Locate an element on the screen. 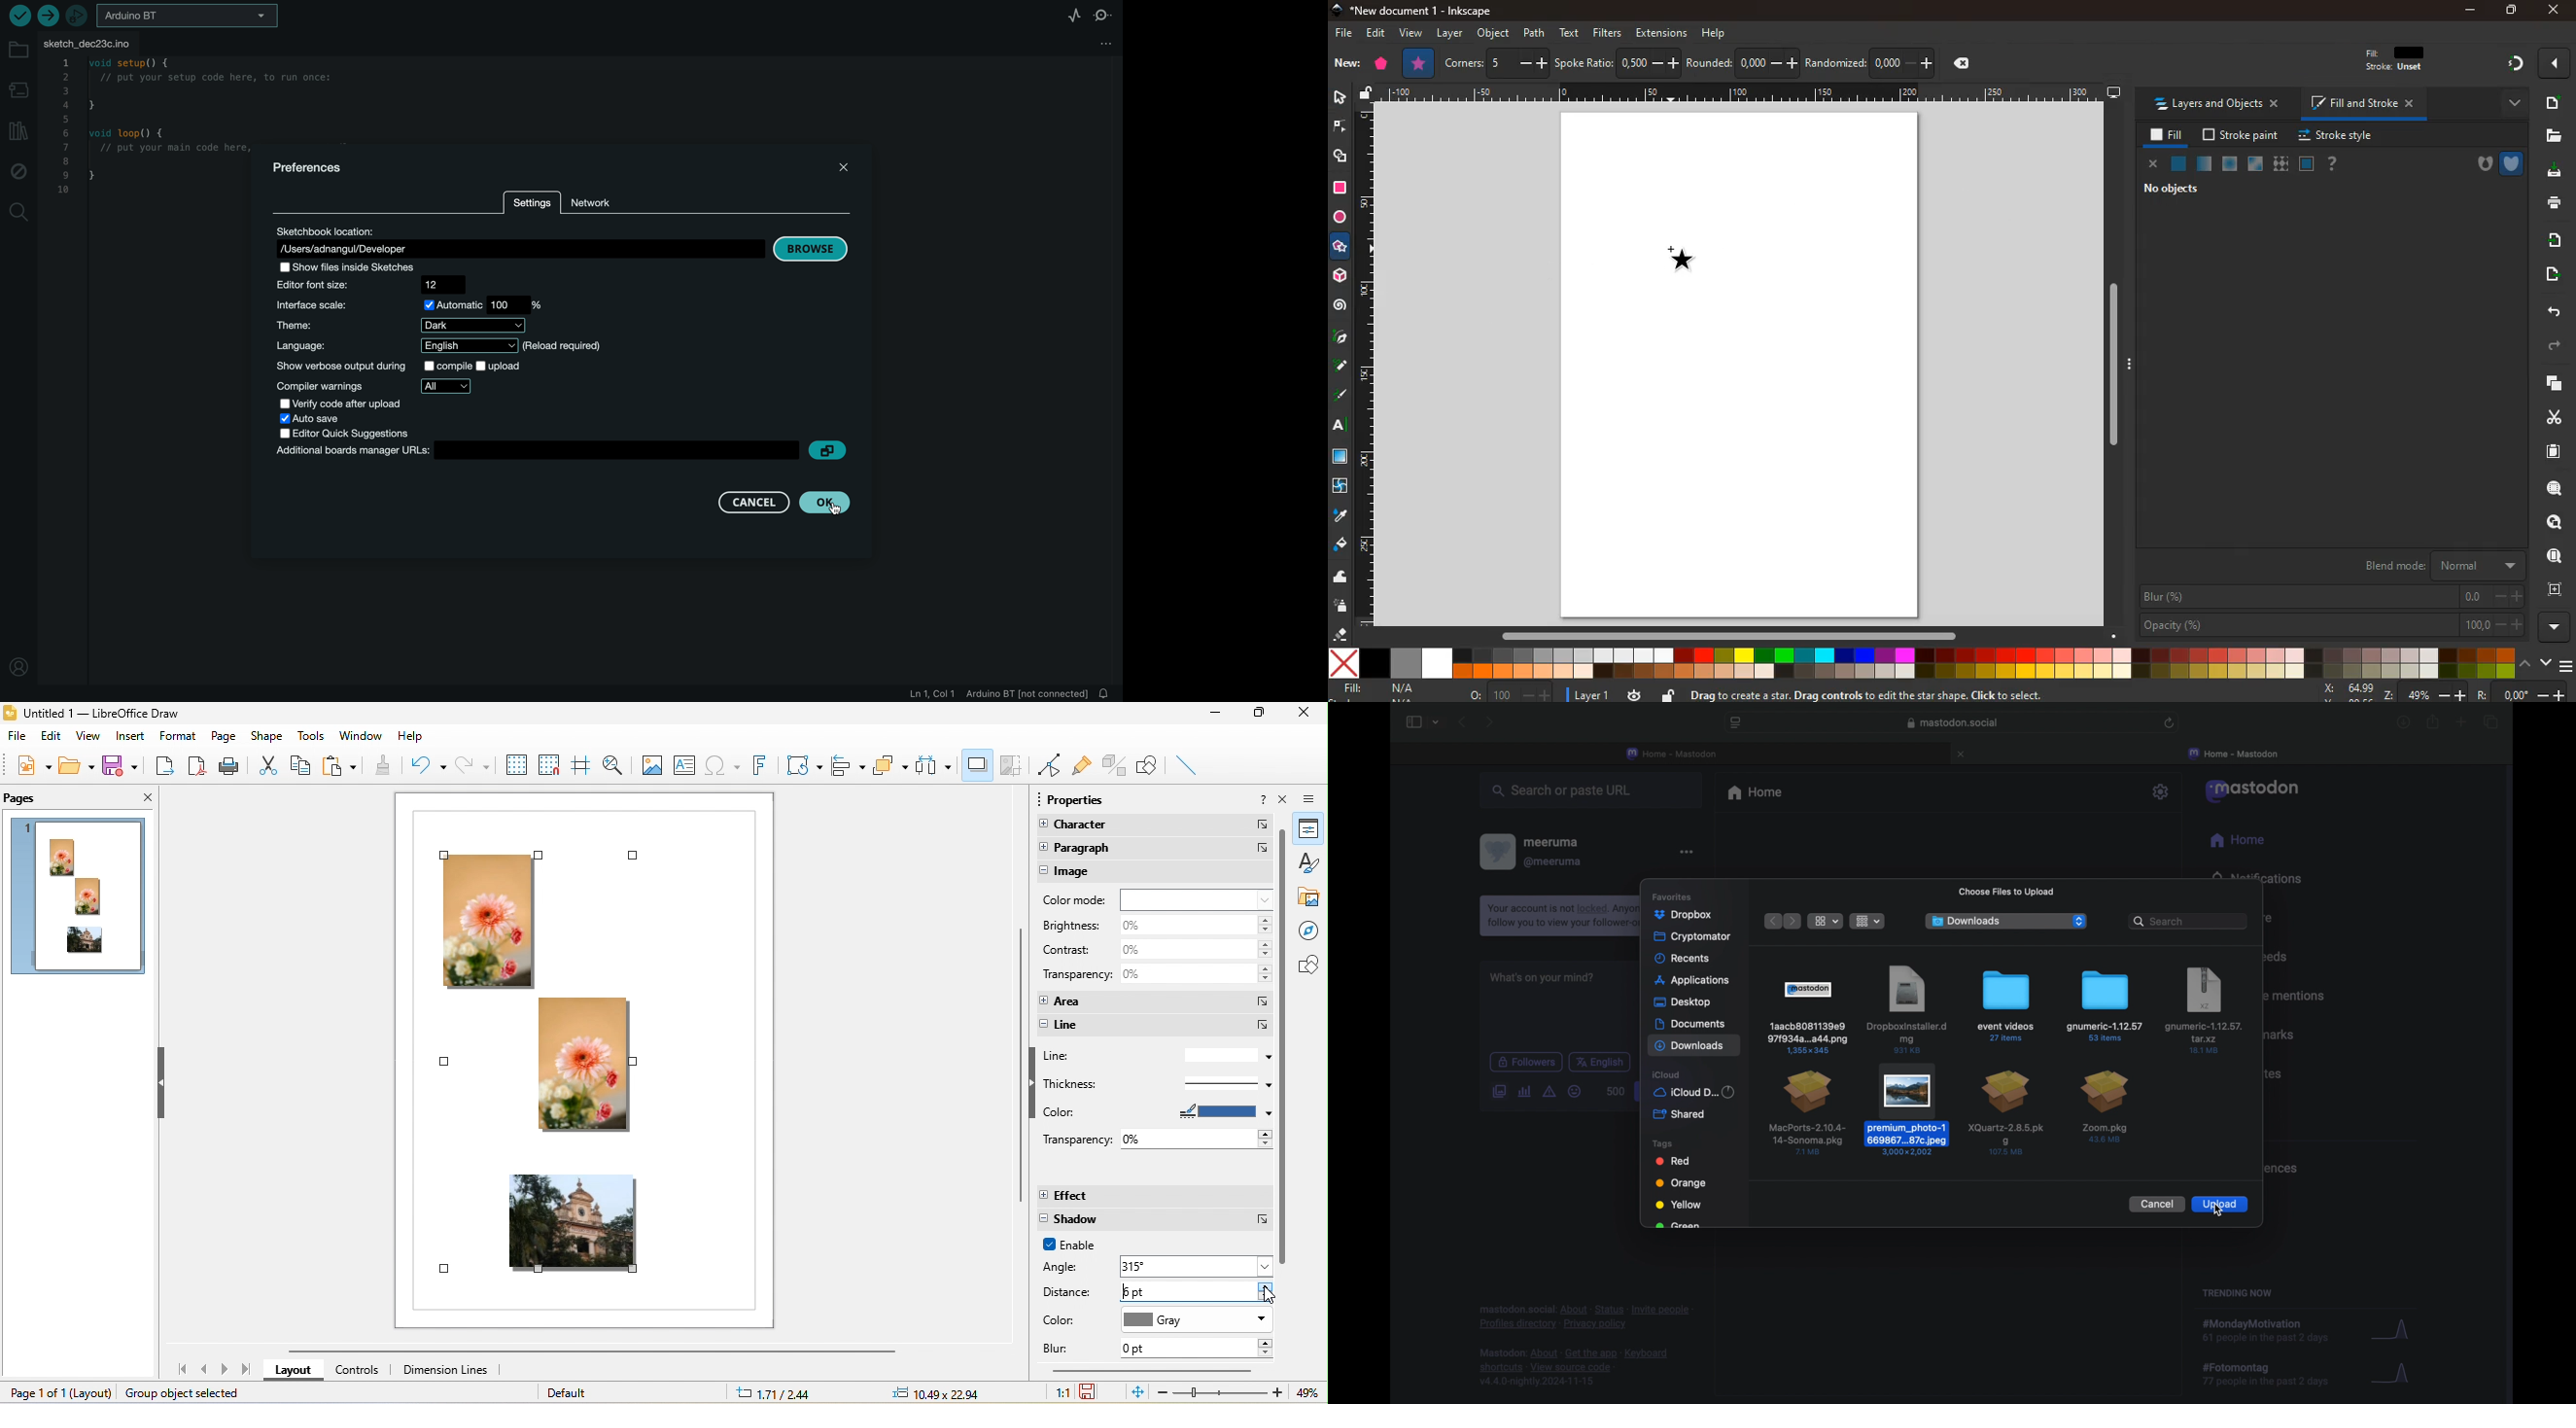 This screenshot has height=1428, width=2576. settings is located at coordinates (2162, 792).